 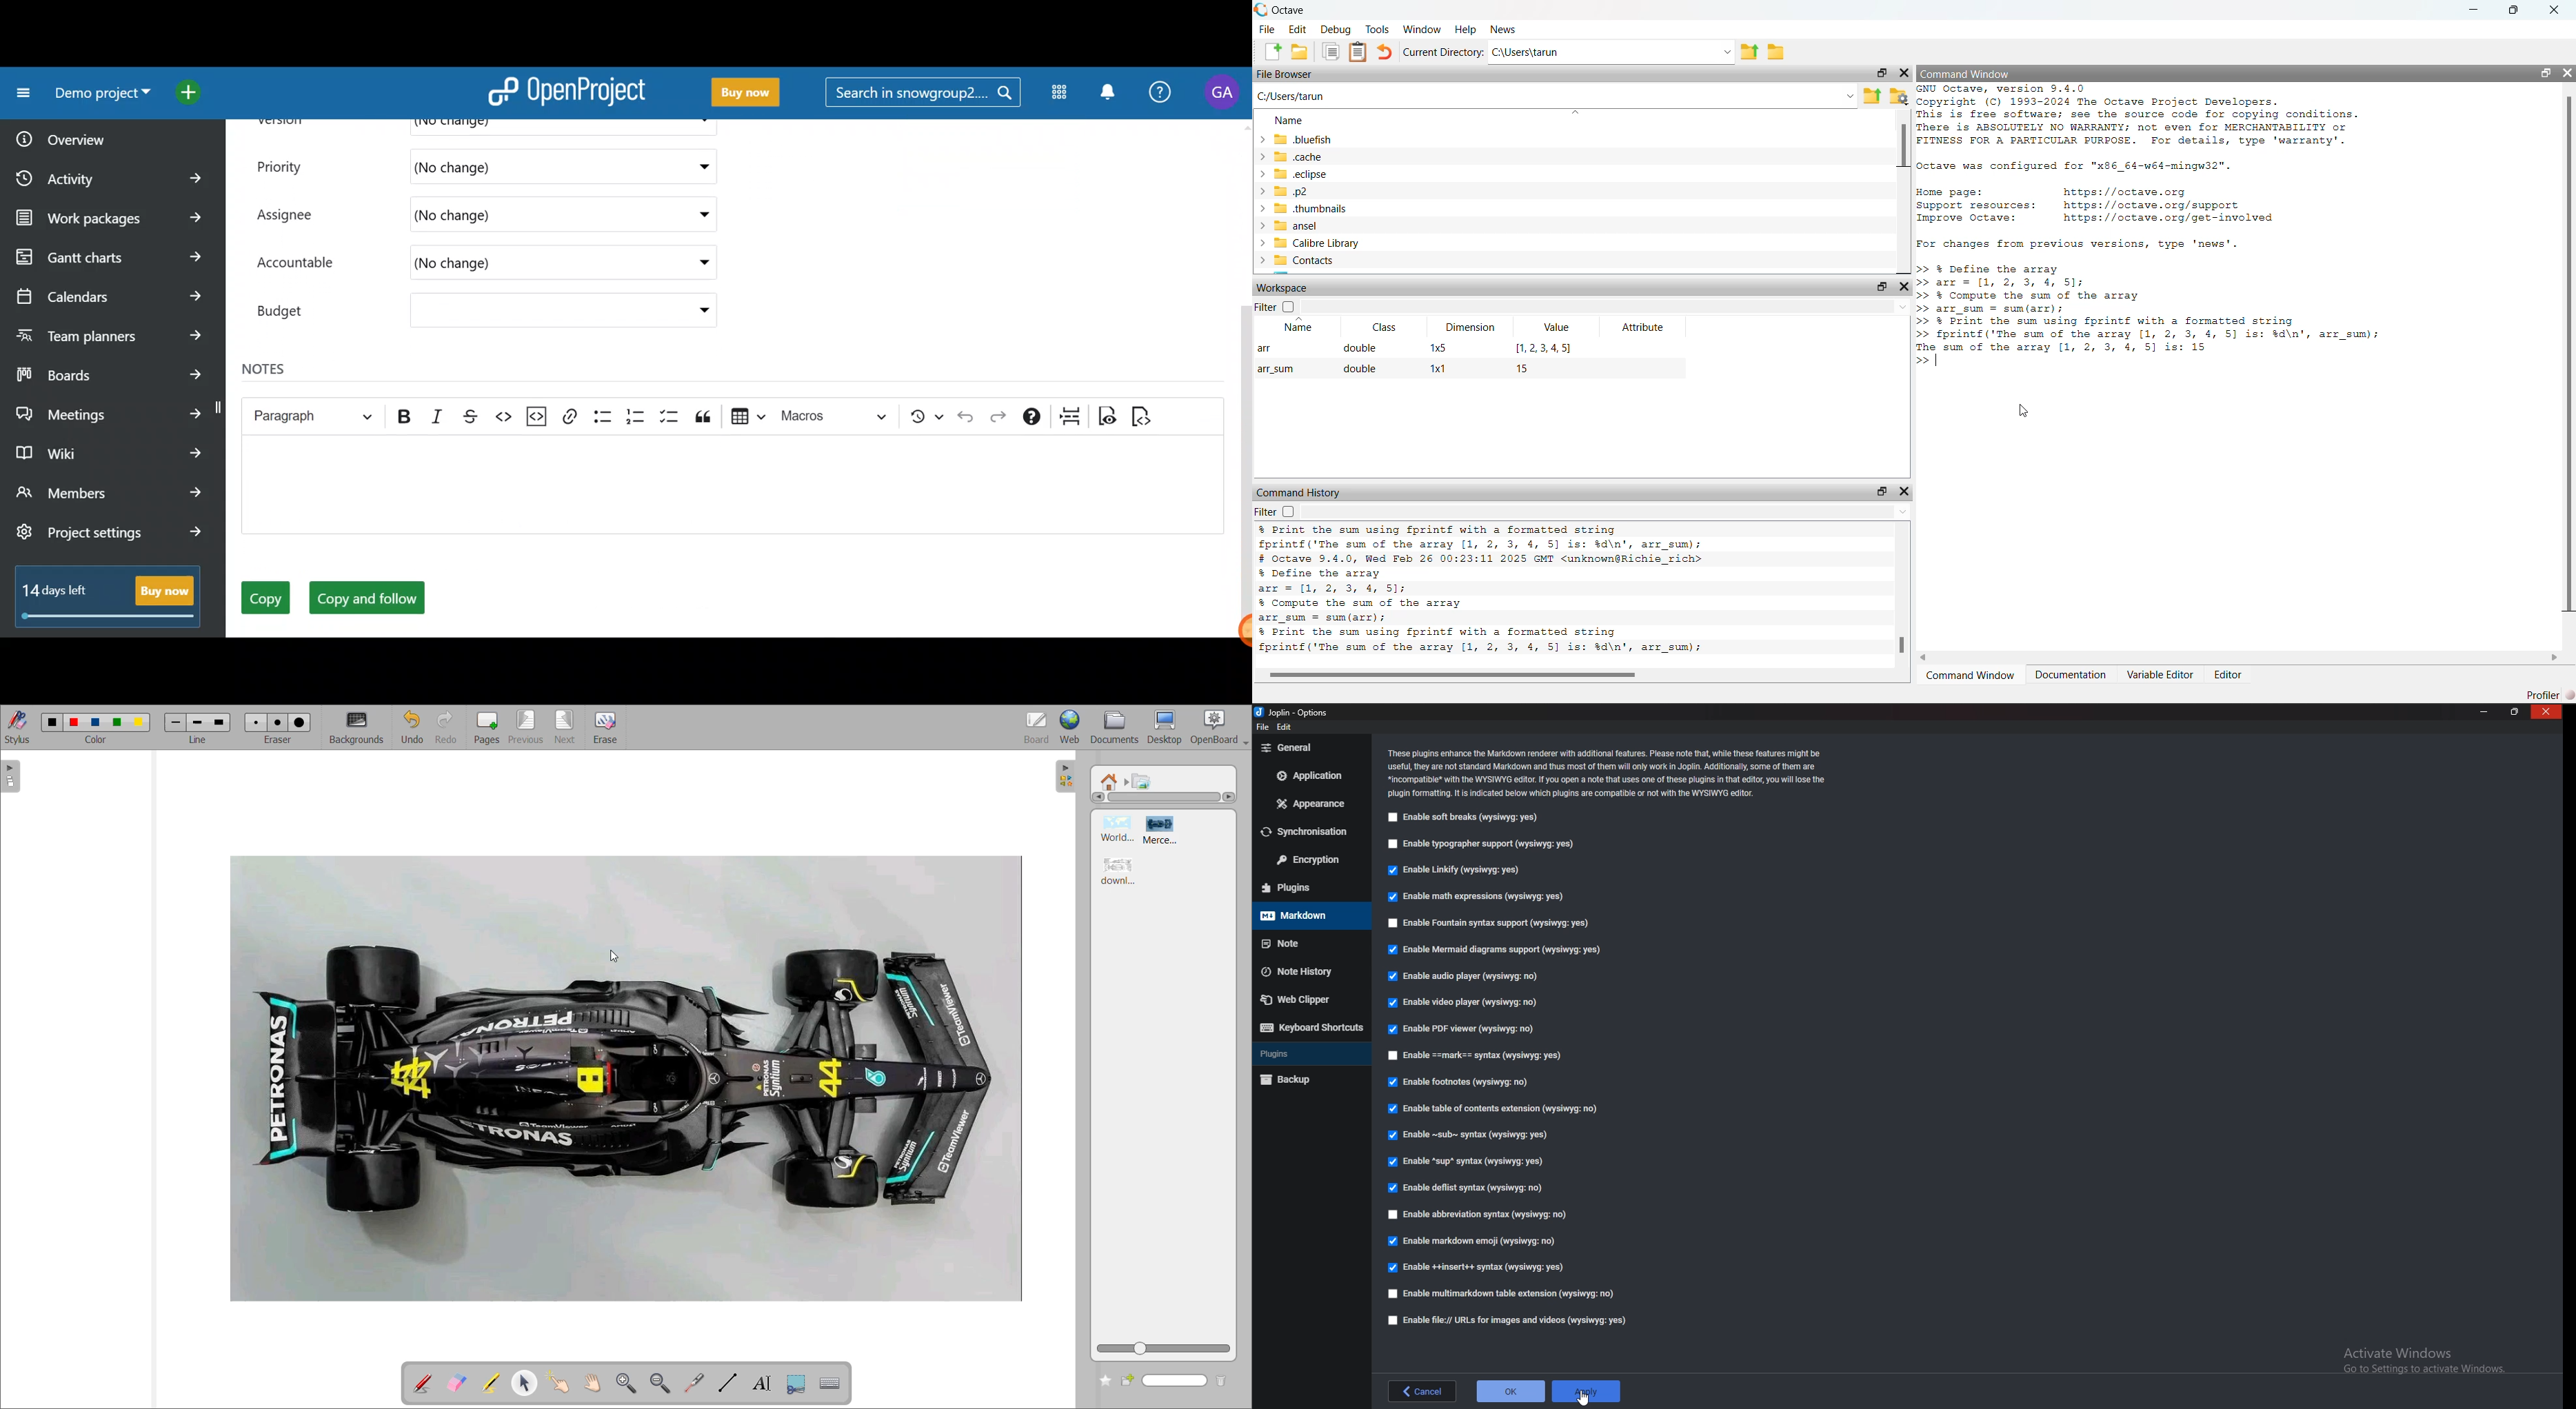 I want to click on Plugins, so click(x=1306, y=888).